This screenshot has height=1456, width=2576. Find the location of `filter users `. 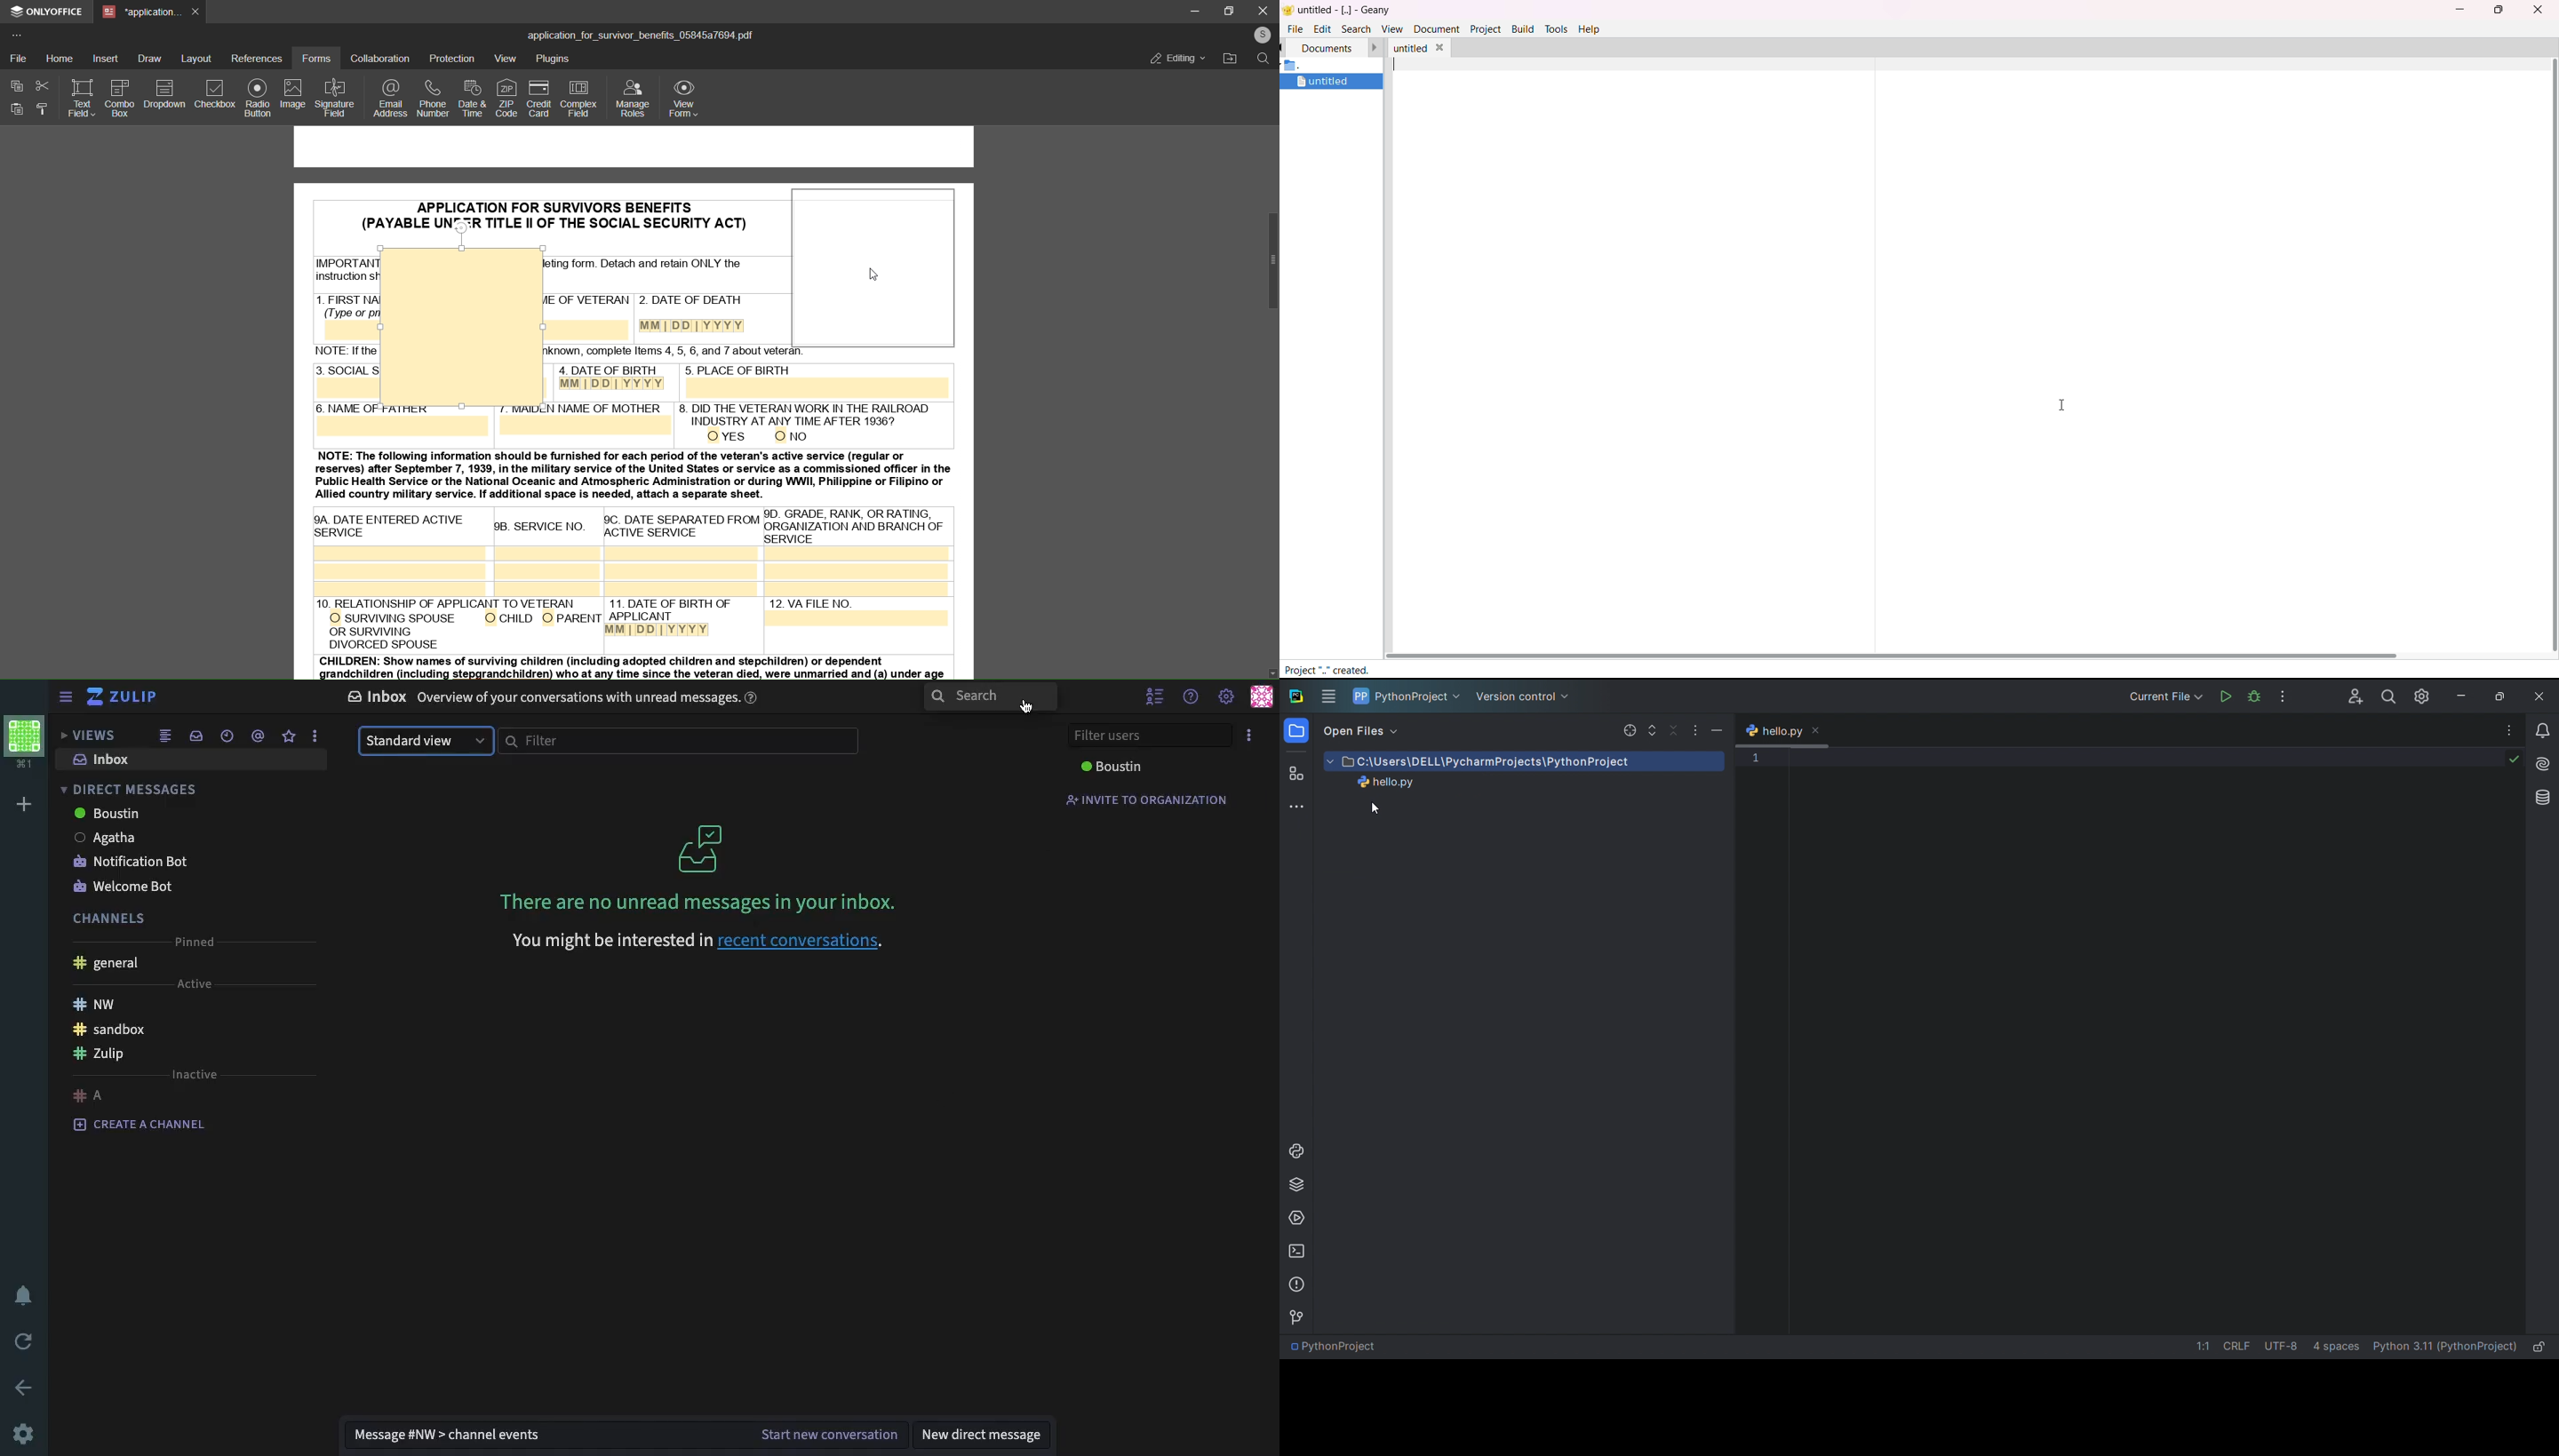

filter users  is located at coordinates (1151, 734).